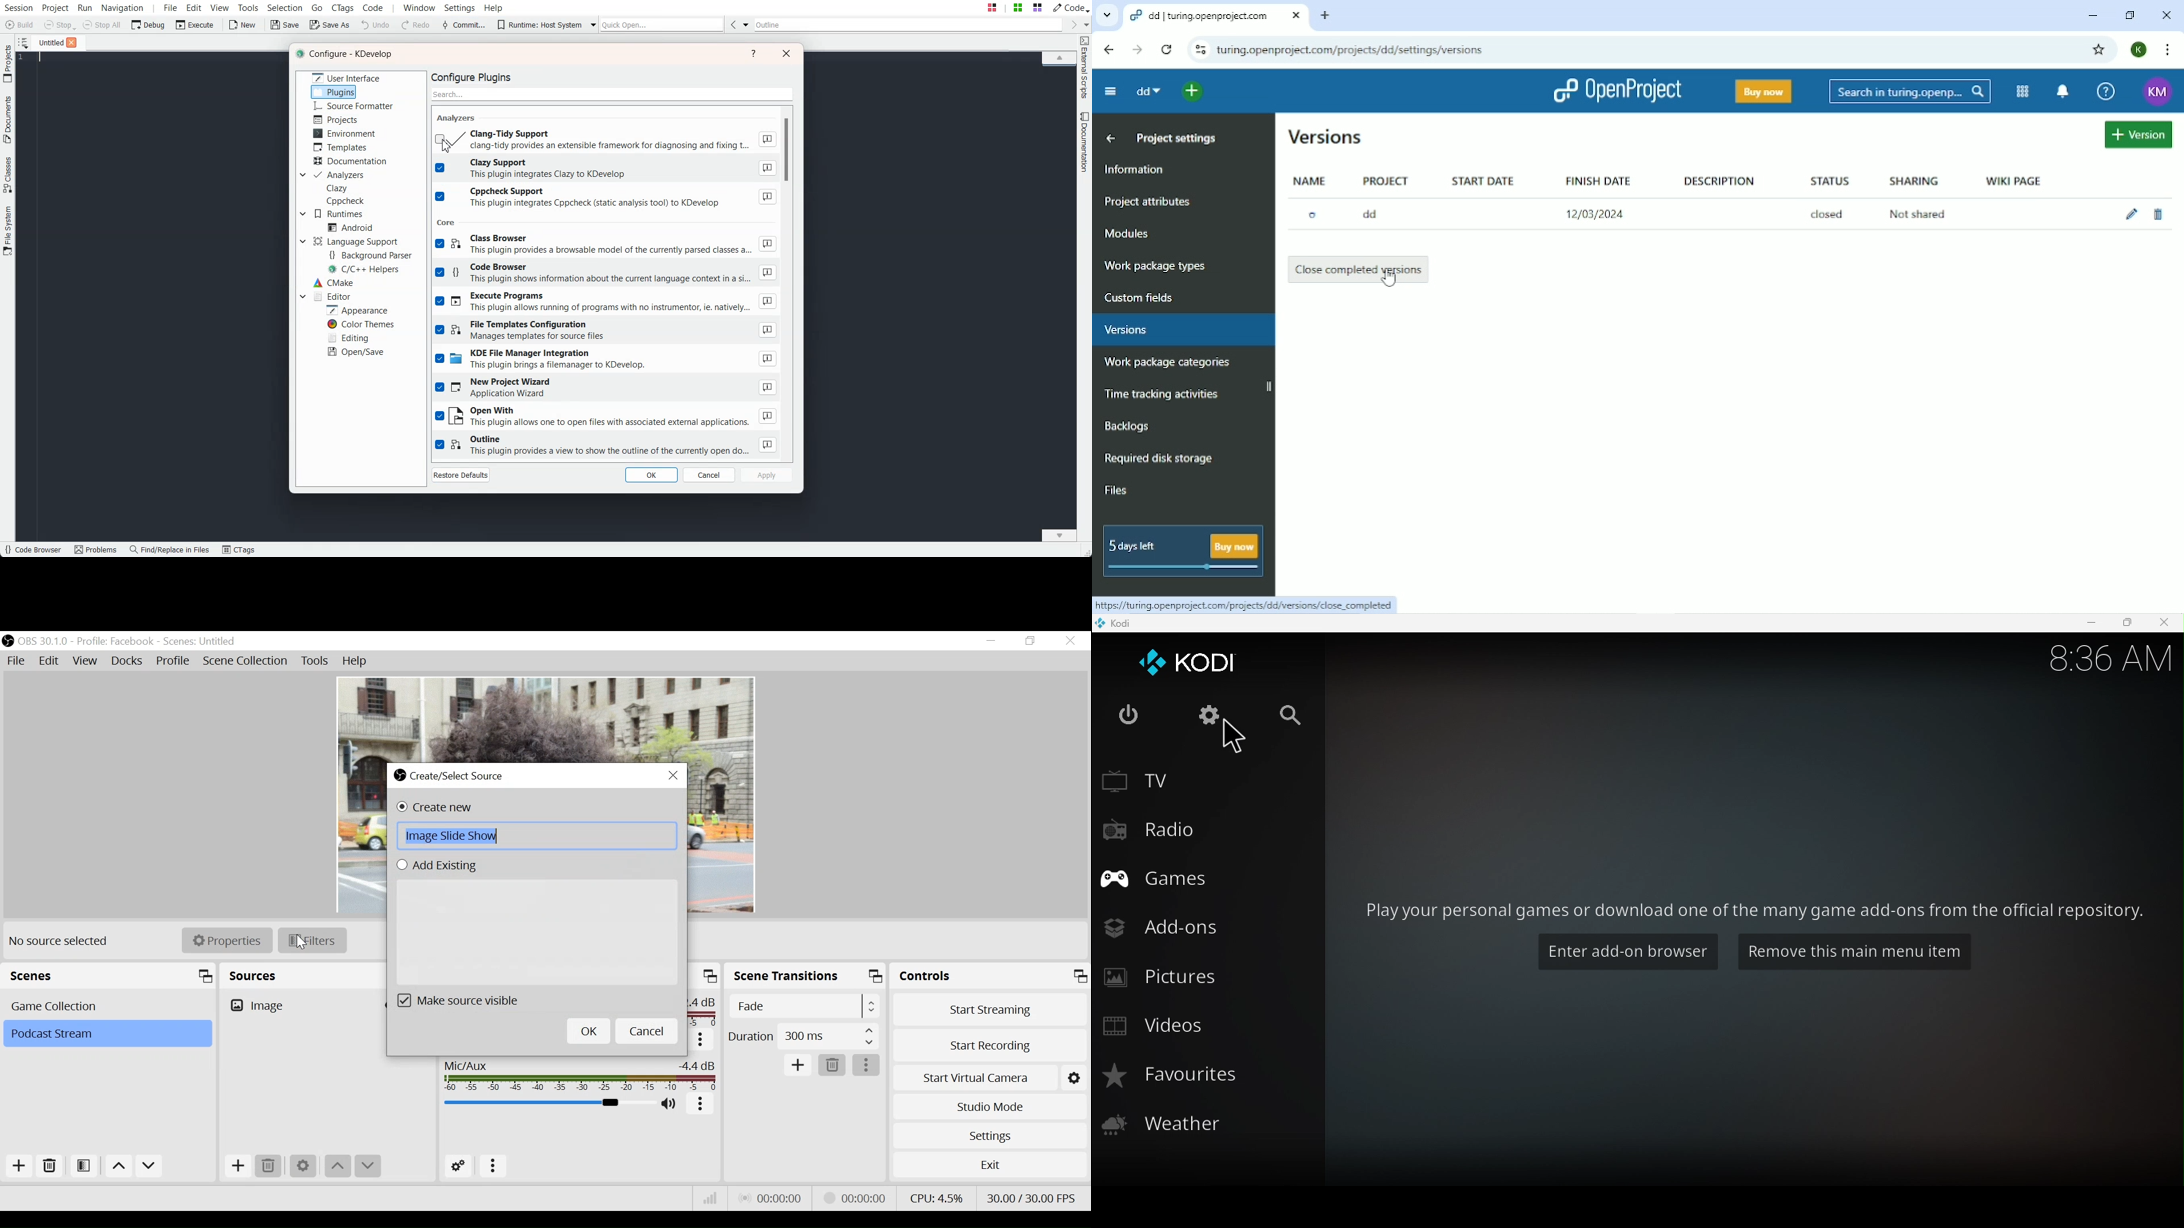  I want to click on Execute, so click(195, 24).